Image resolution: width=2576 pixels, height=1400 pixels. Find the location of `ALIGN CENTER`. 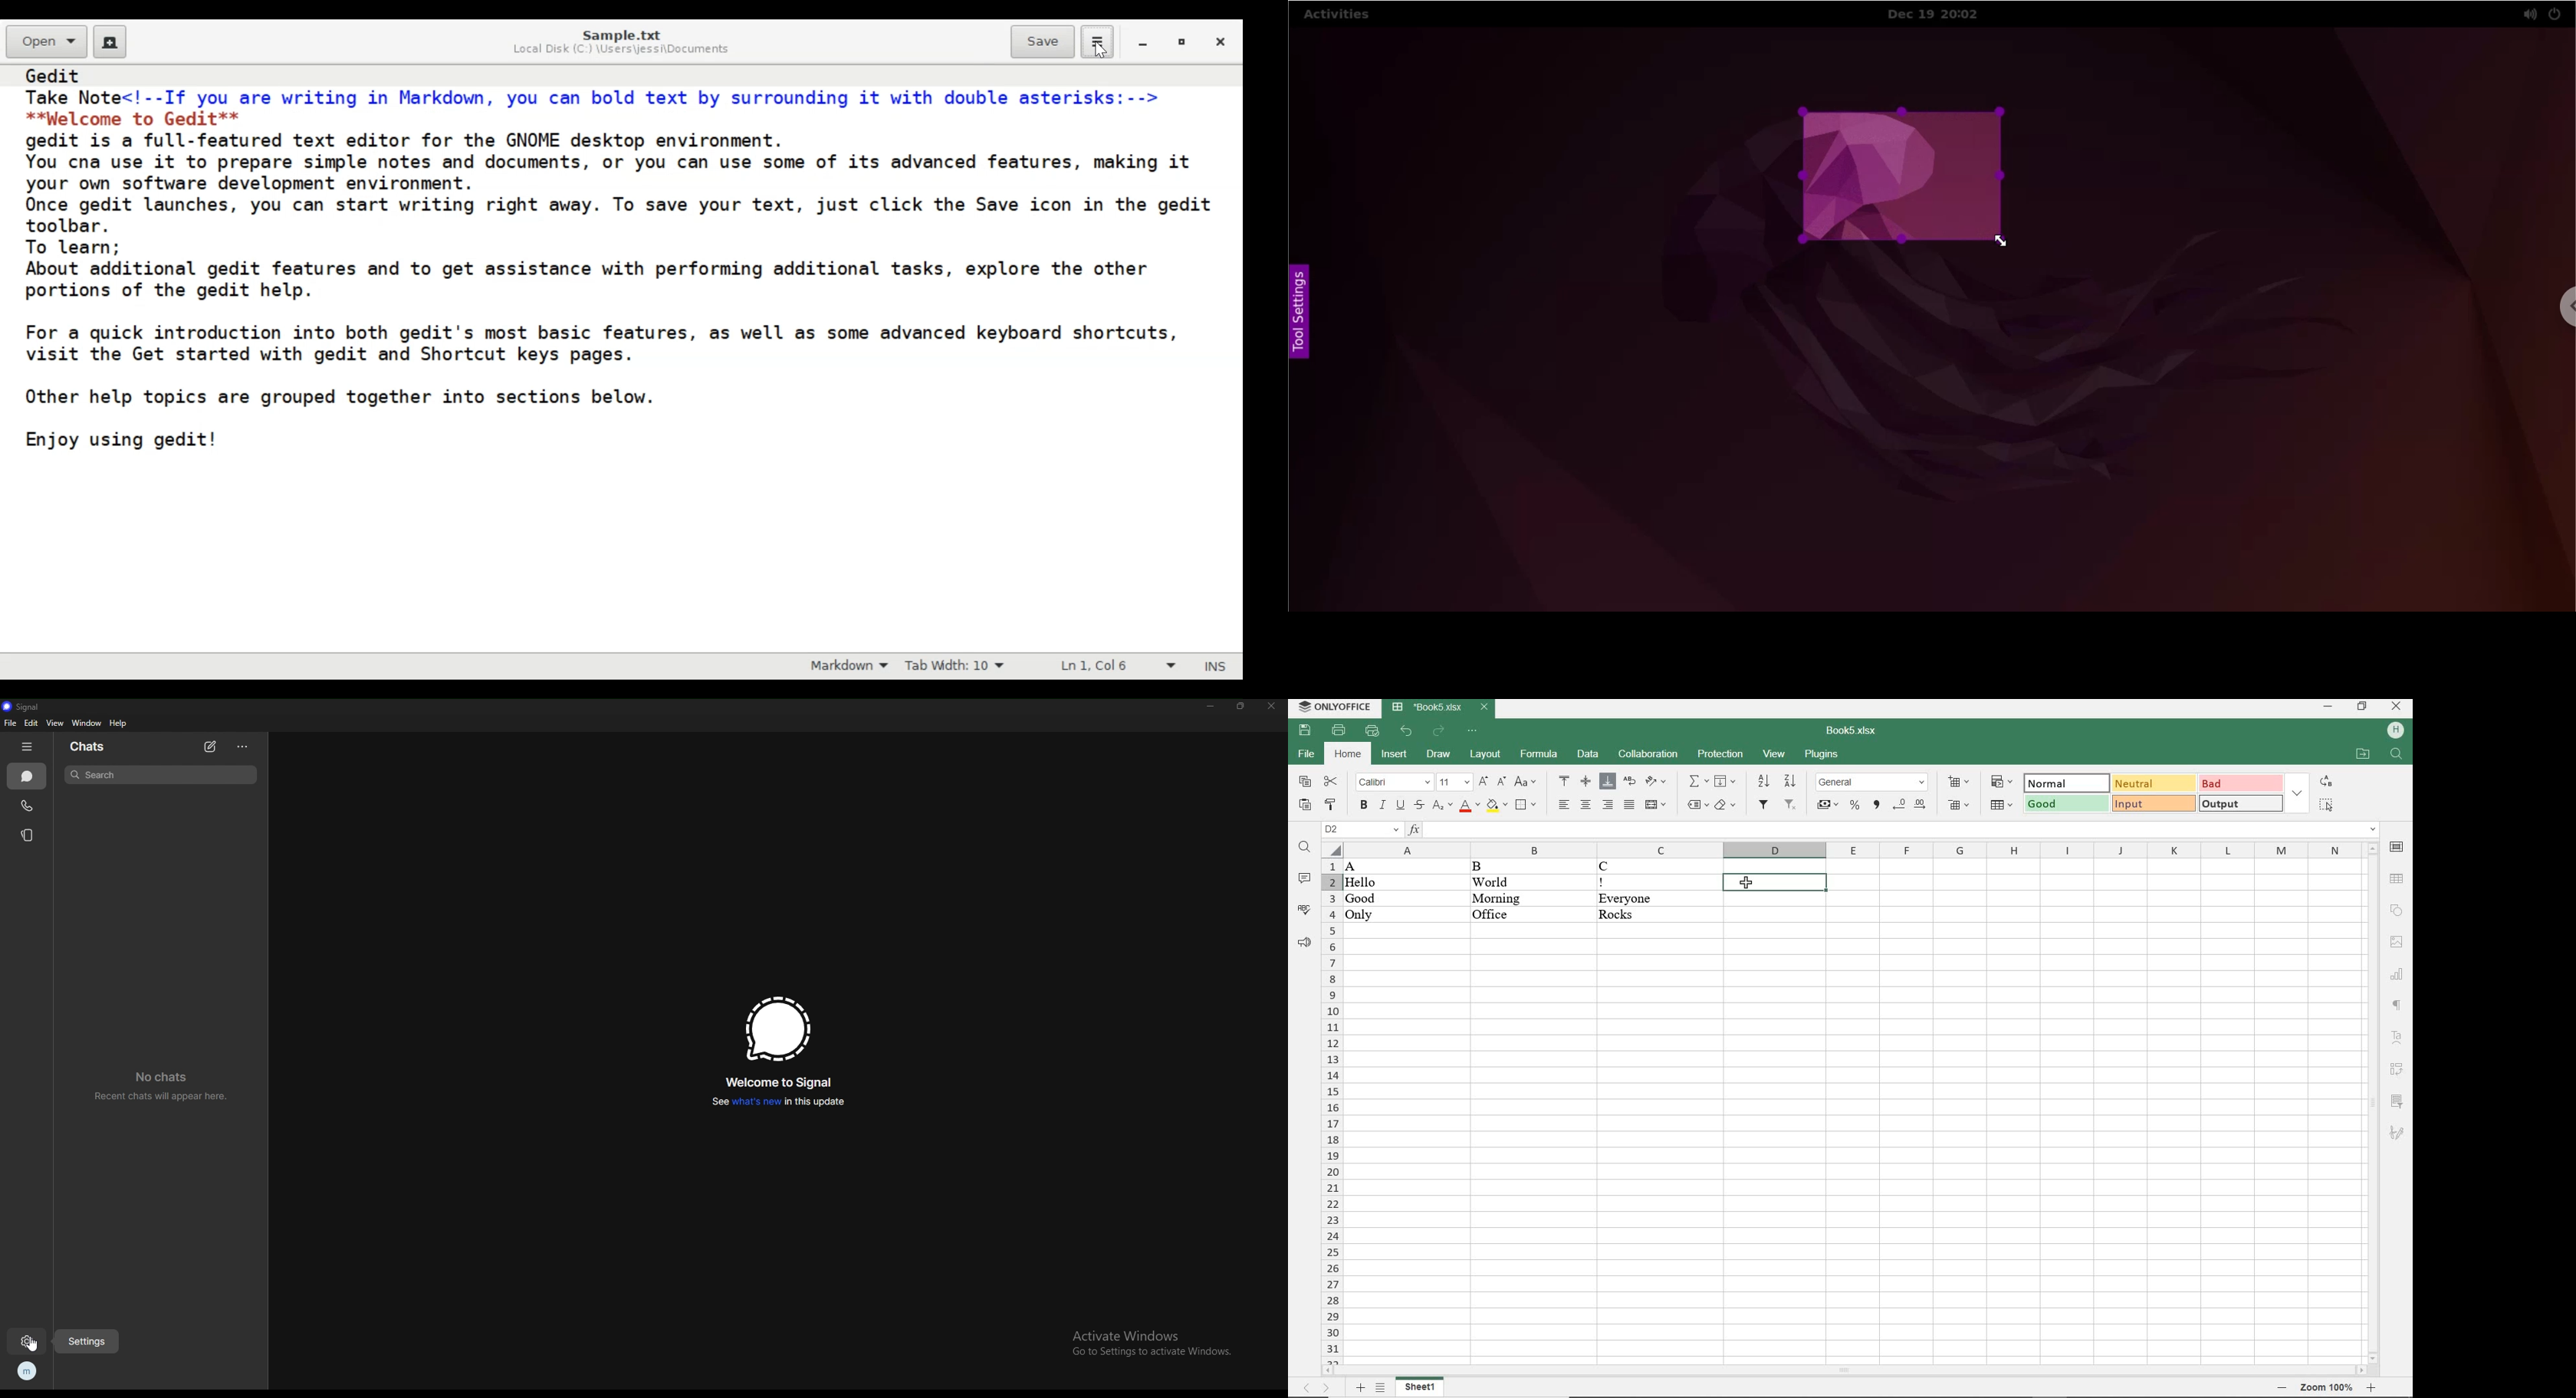

ALIGN CENTER is located at coordinates (1586, 781).